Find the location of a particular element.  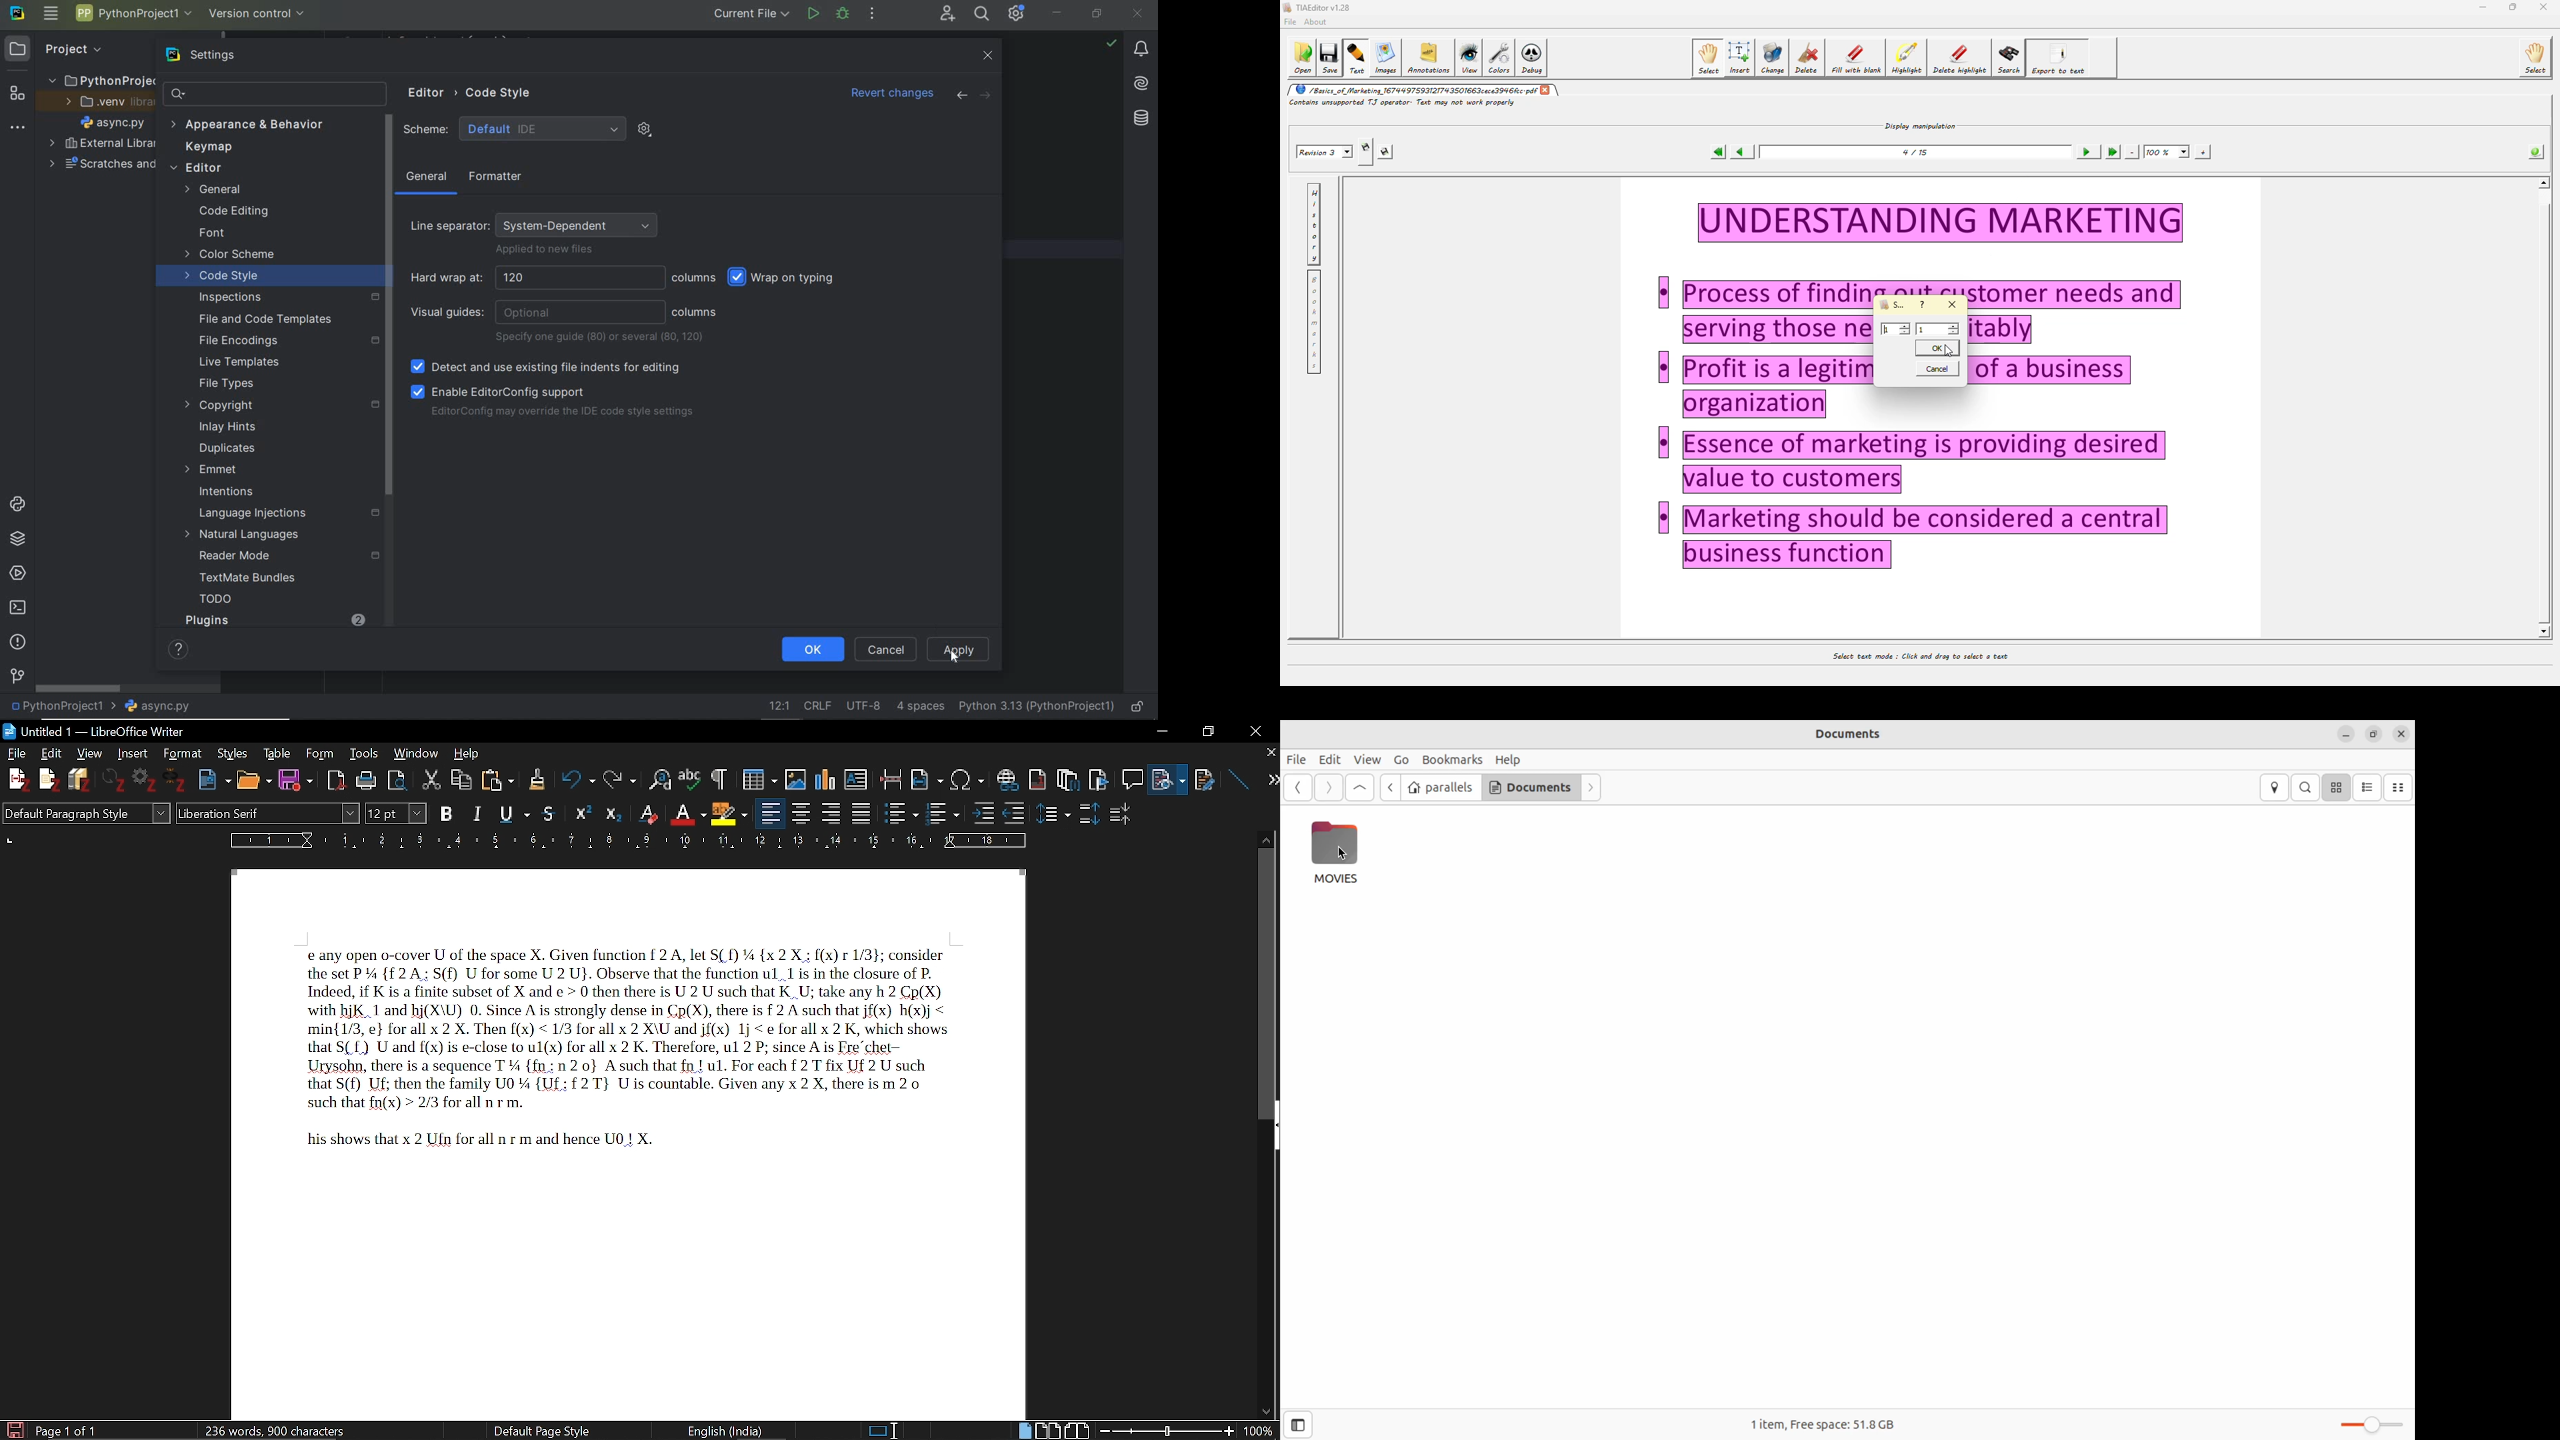

 is located at coordinates (536, 779).